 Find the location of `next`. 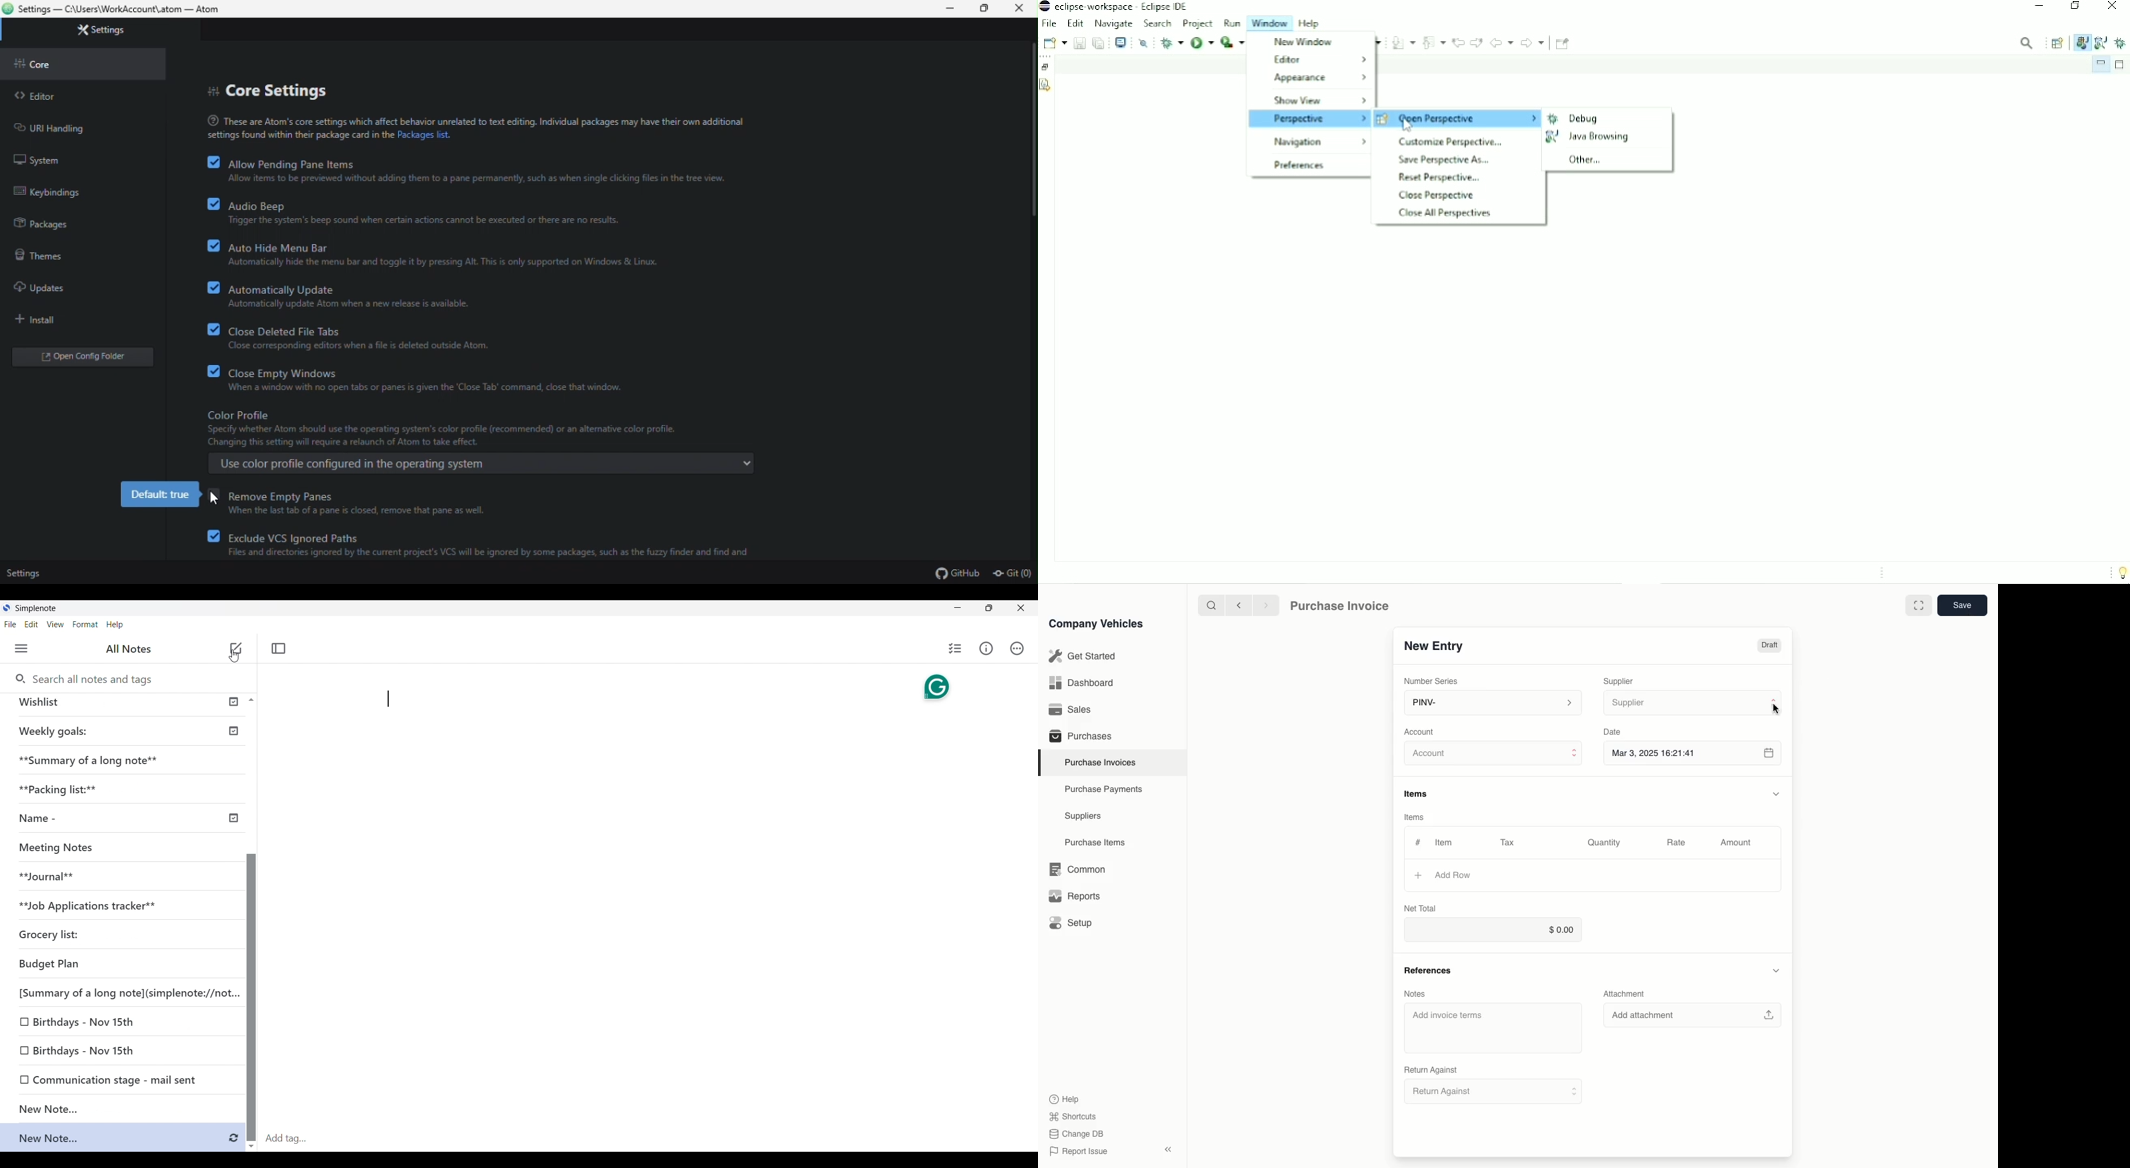

next is located at coordinates (1266, 605).